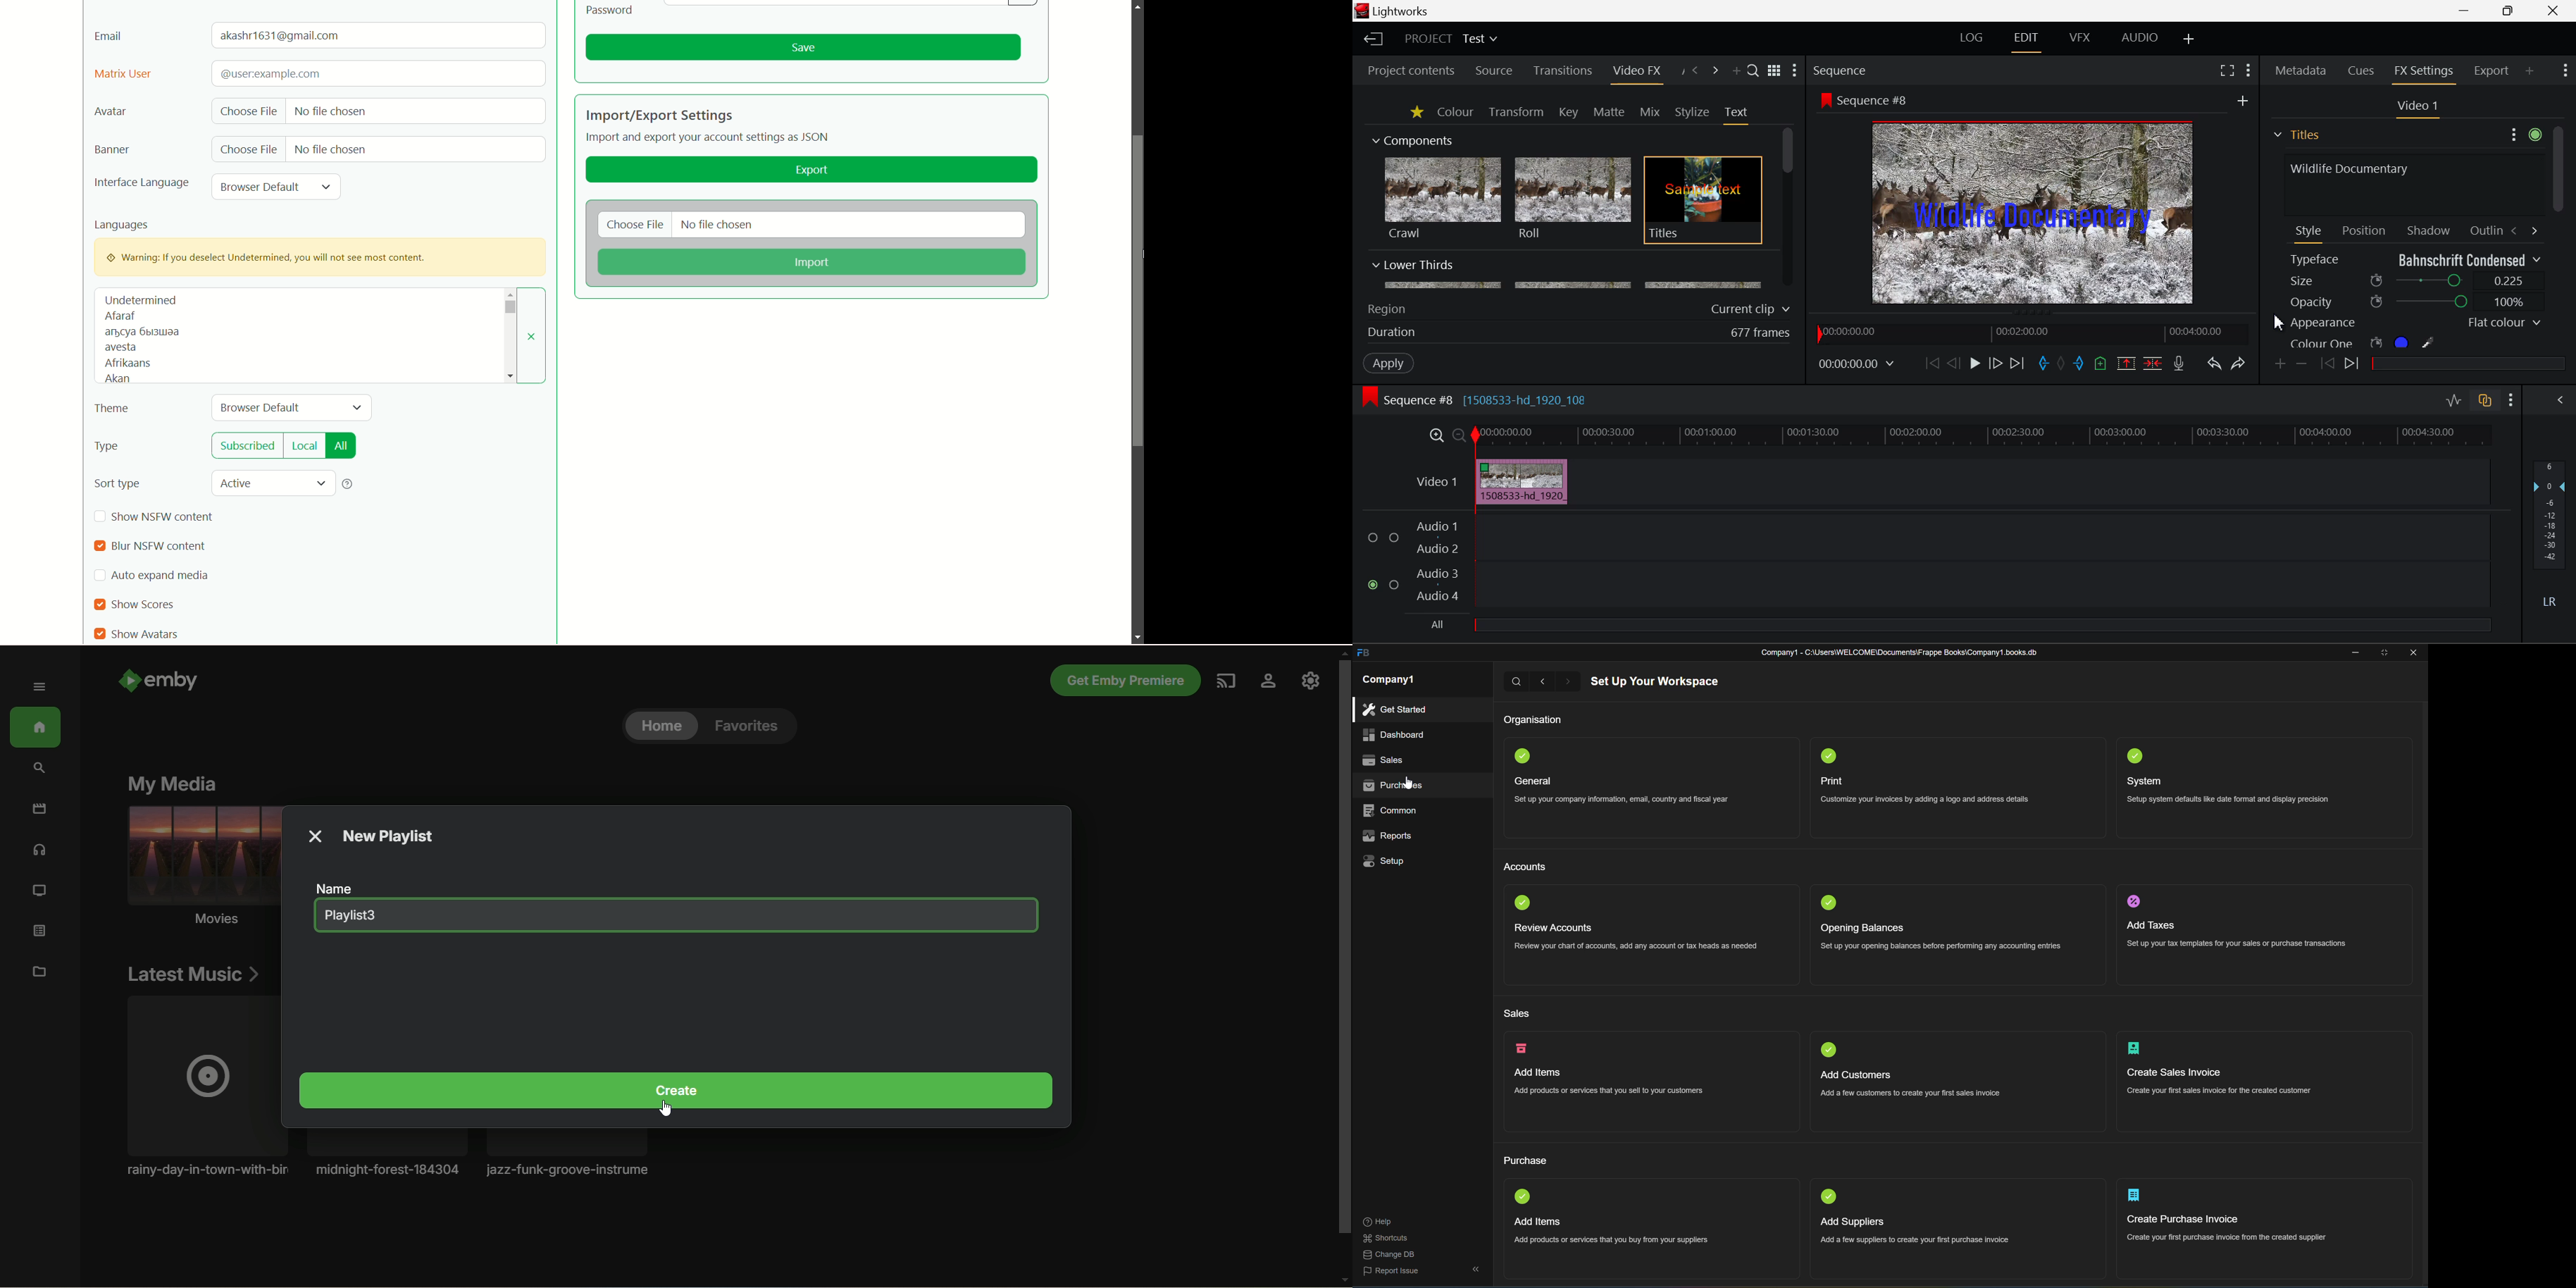 This screenshot has width=2576, height=1288. What do you see at coordinates (568, 1155) in the screenshot?
I see `music album` at bounding box center [568, 1155].